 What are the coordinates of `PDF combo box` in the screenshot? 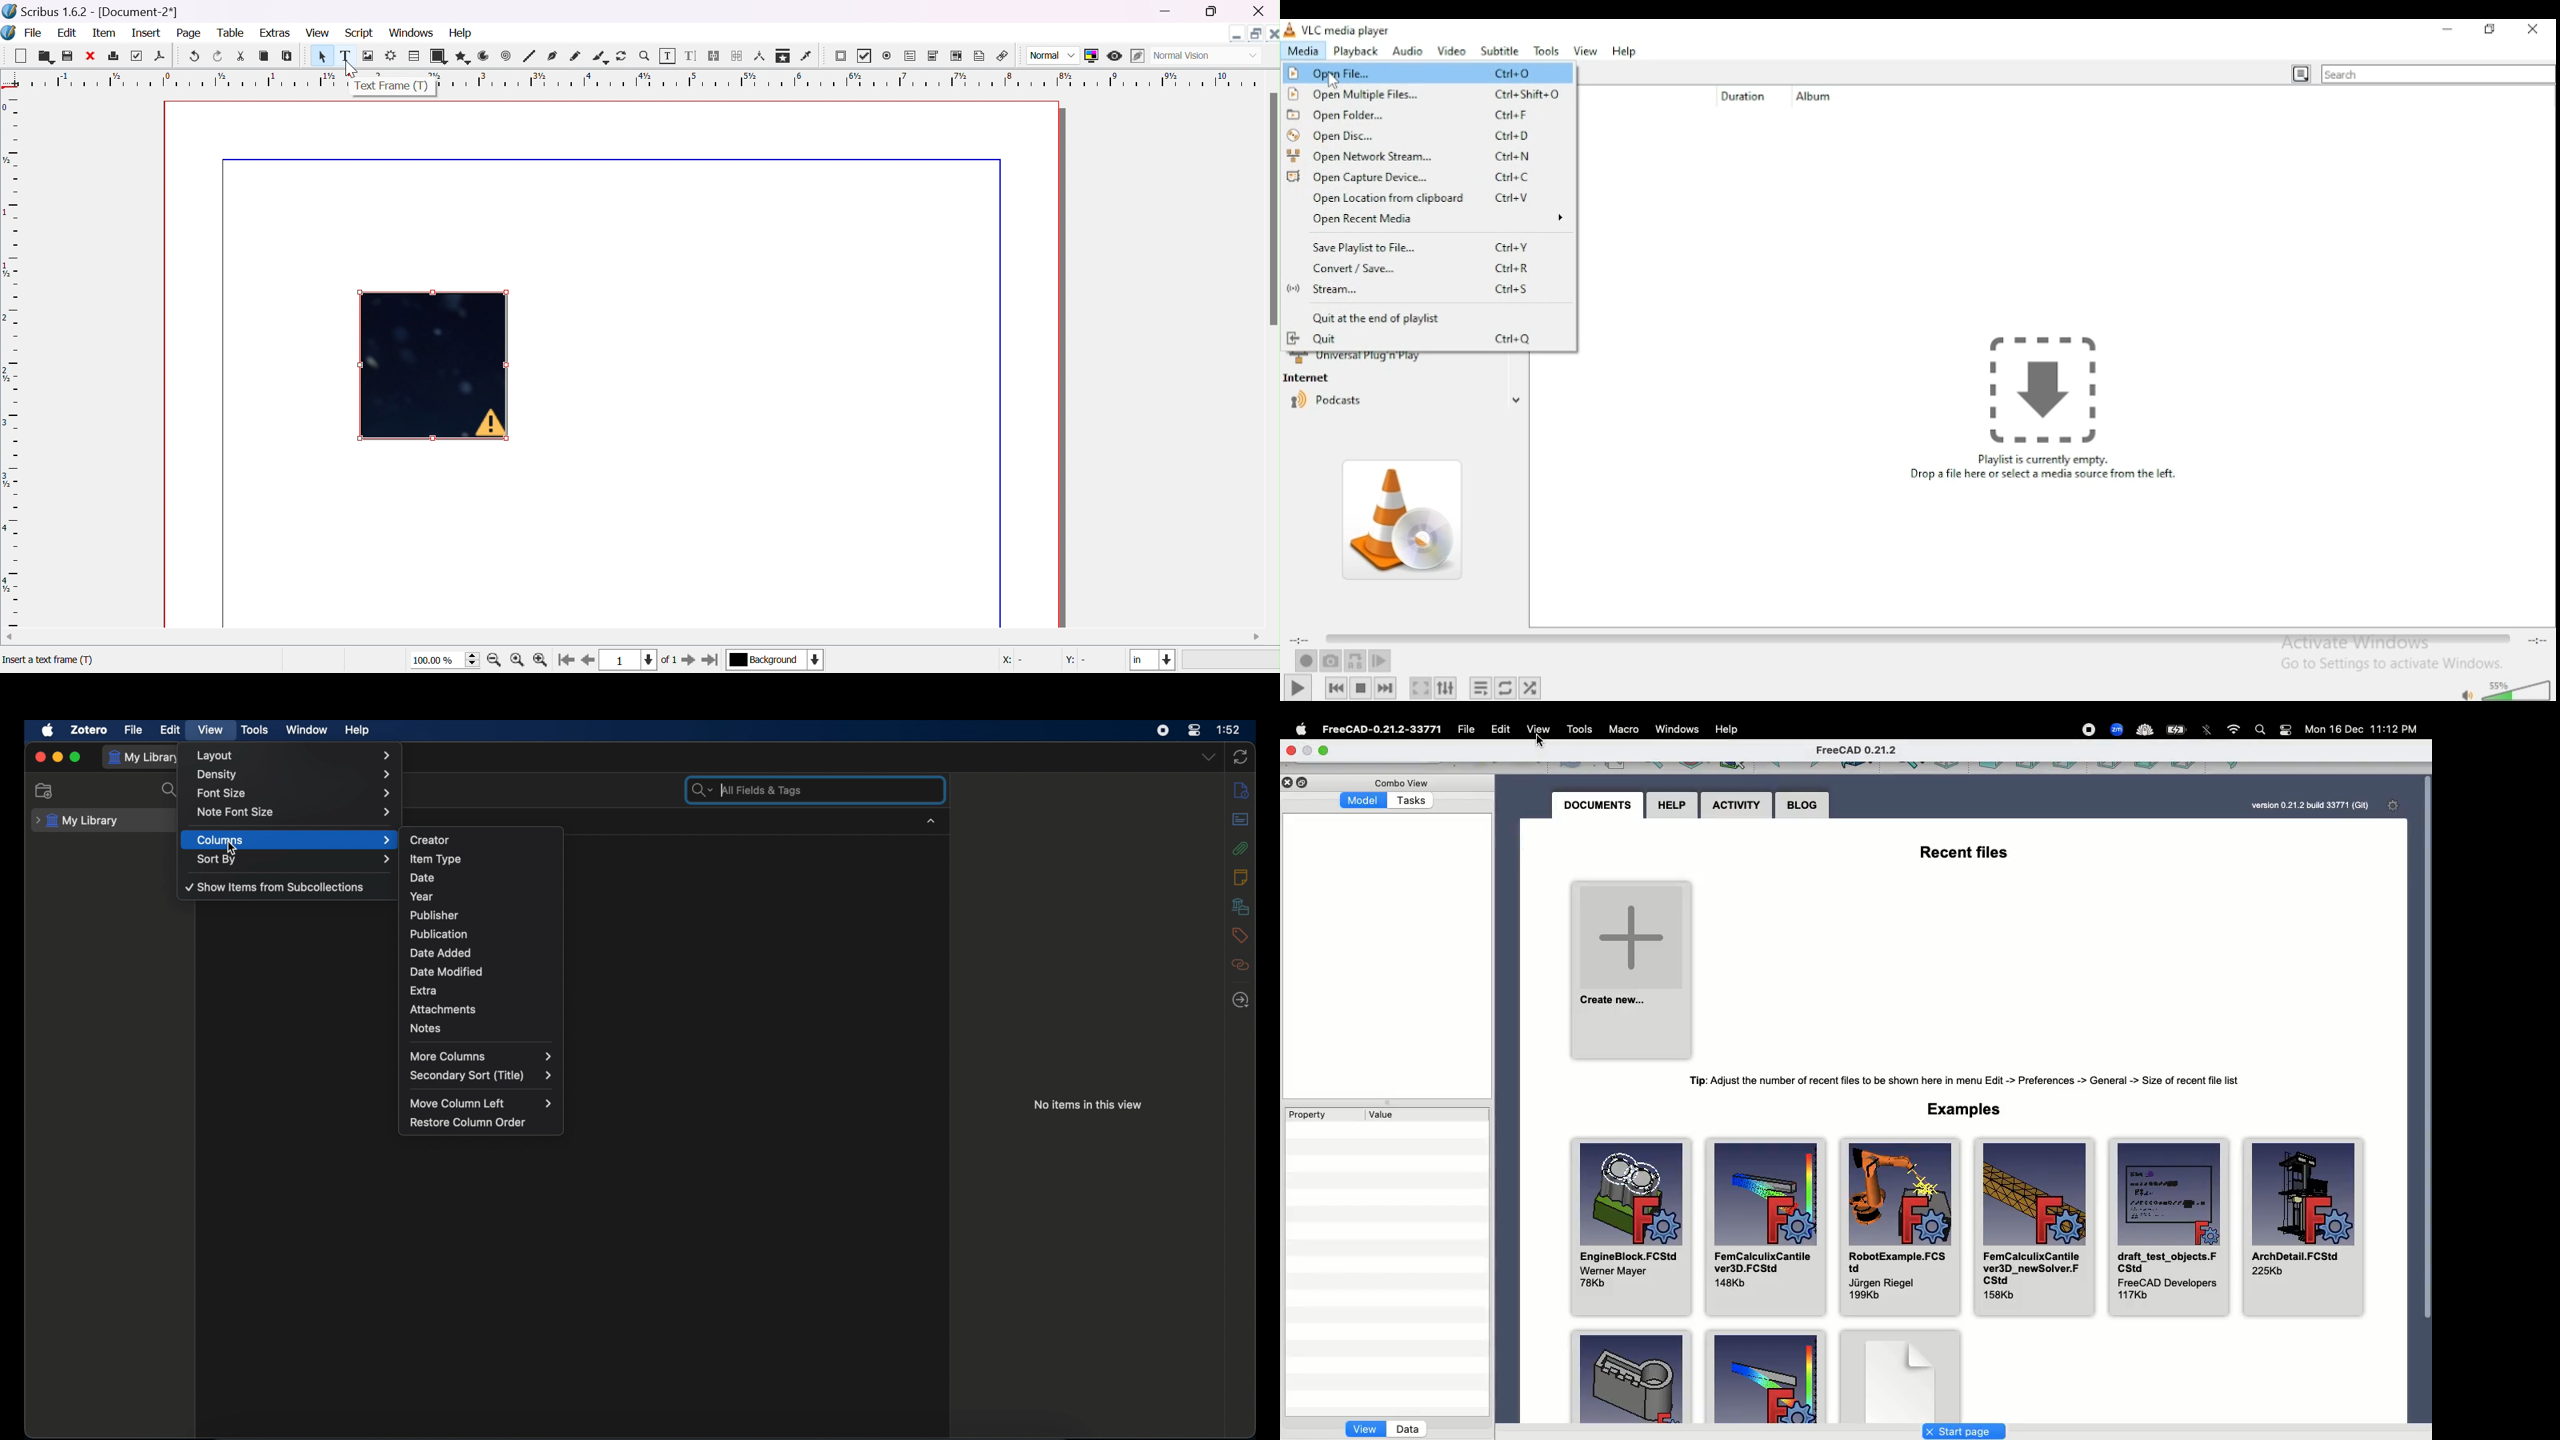 It's located at (934, 56).